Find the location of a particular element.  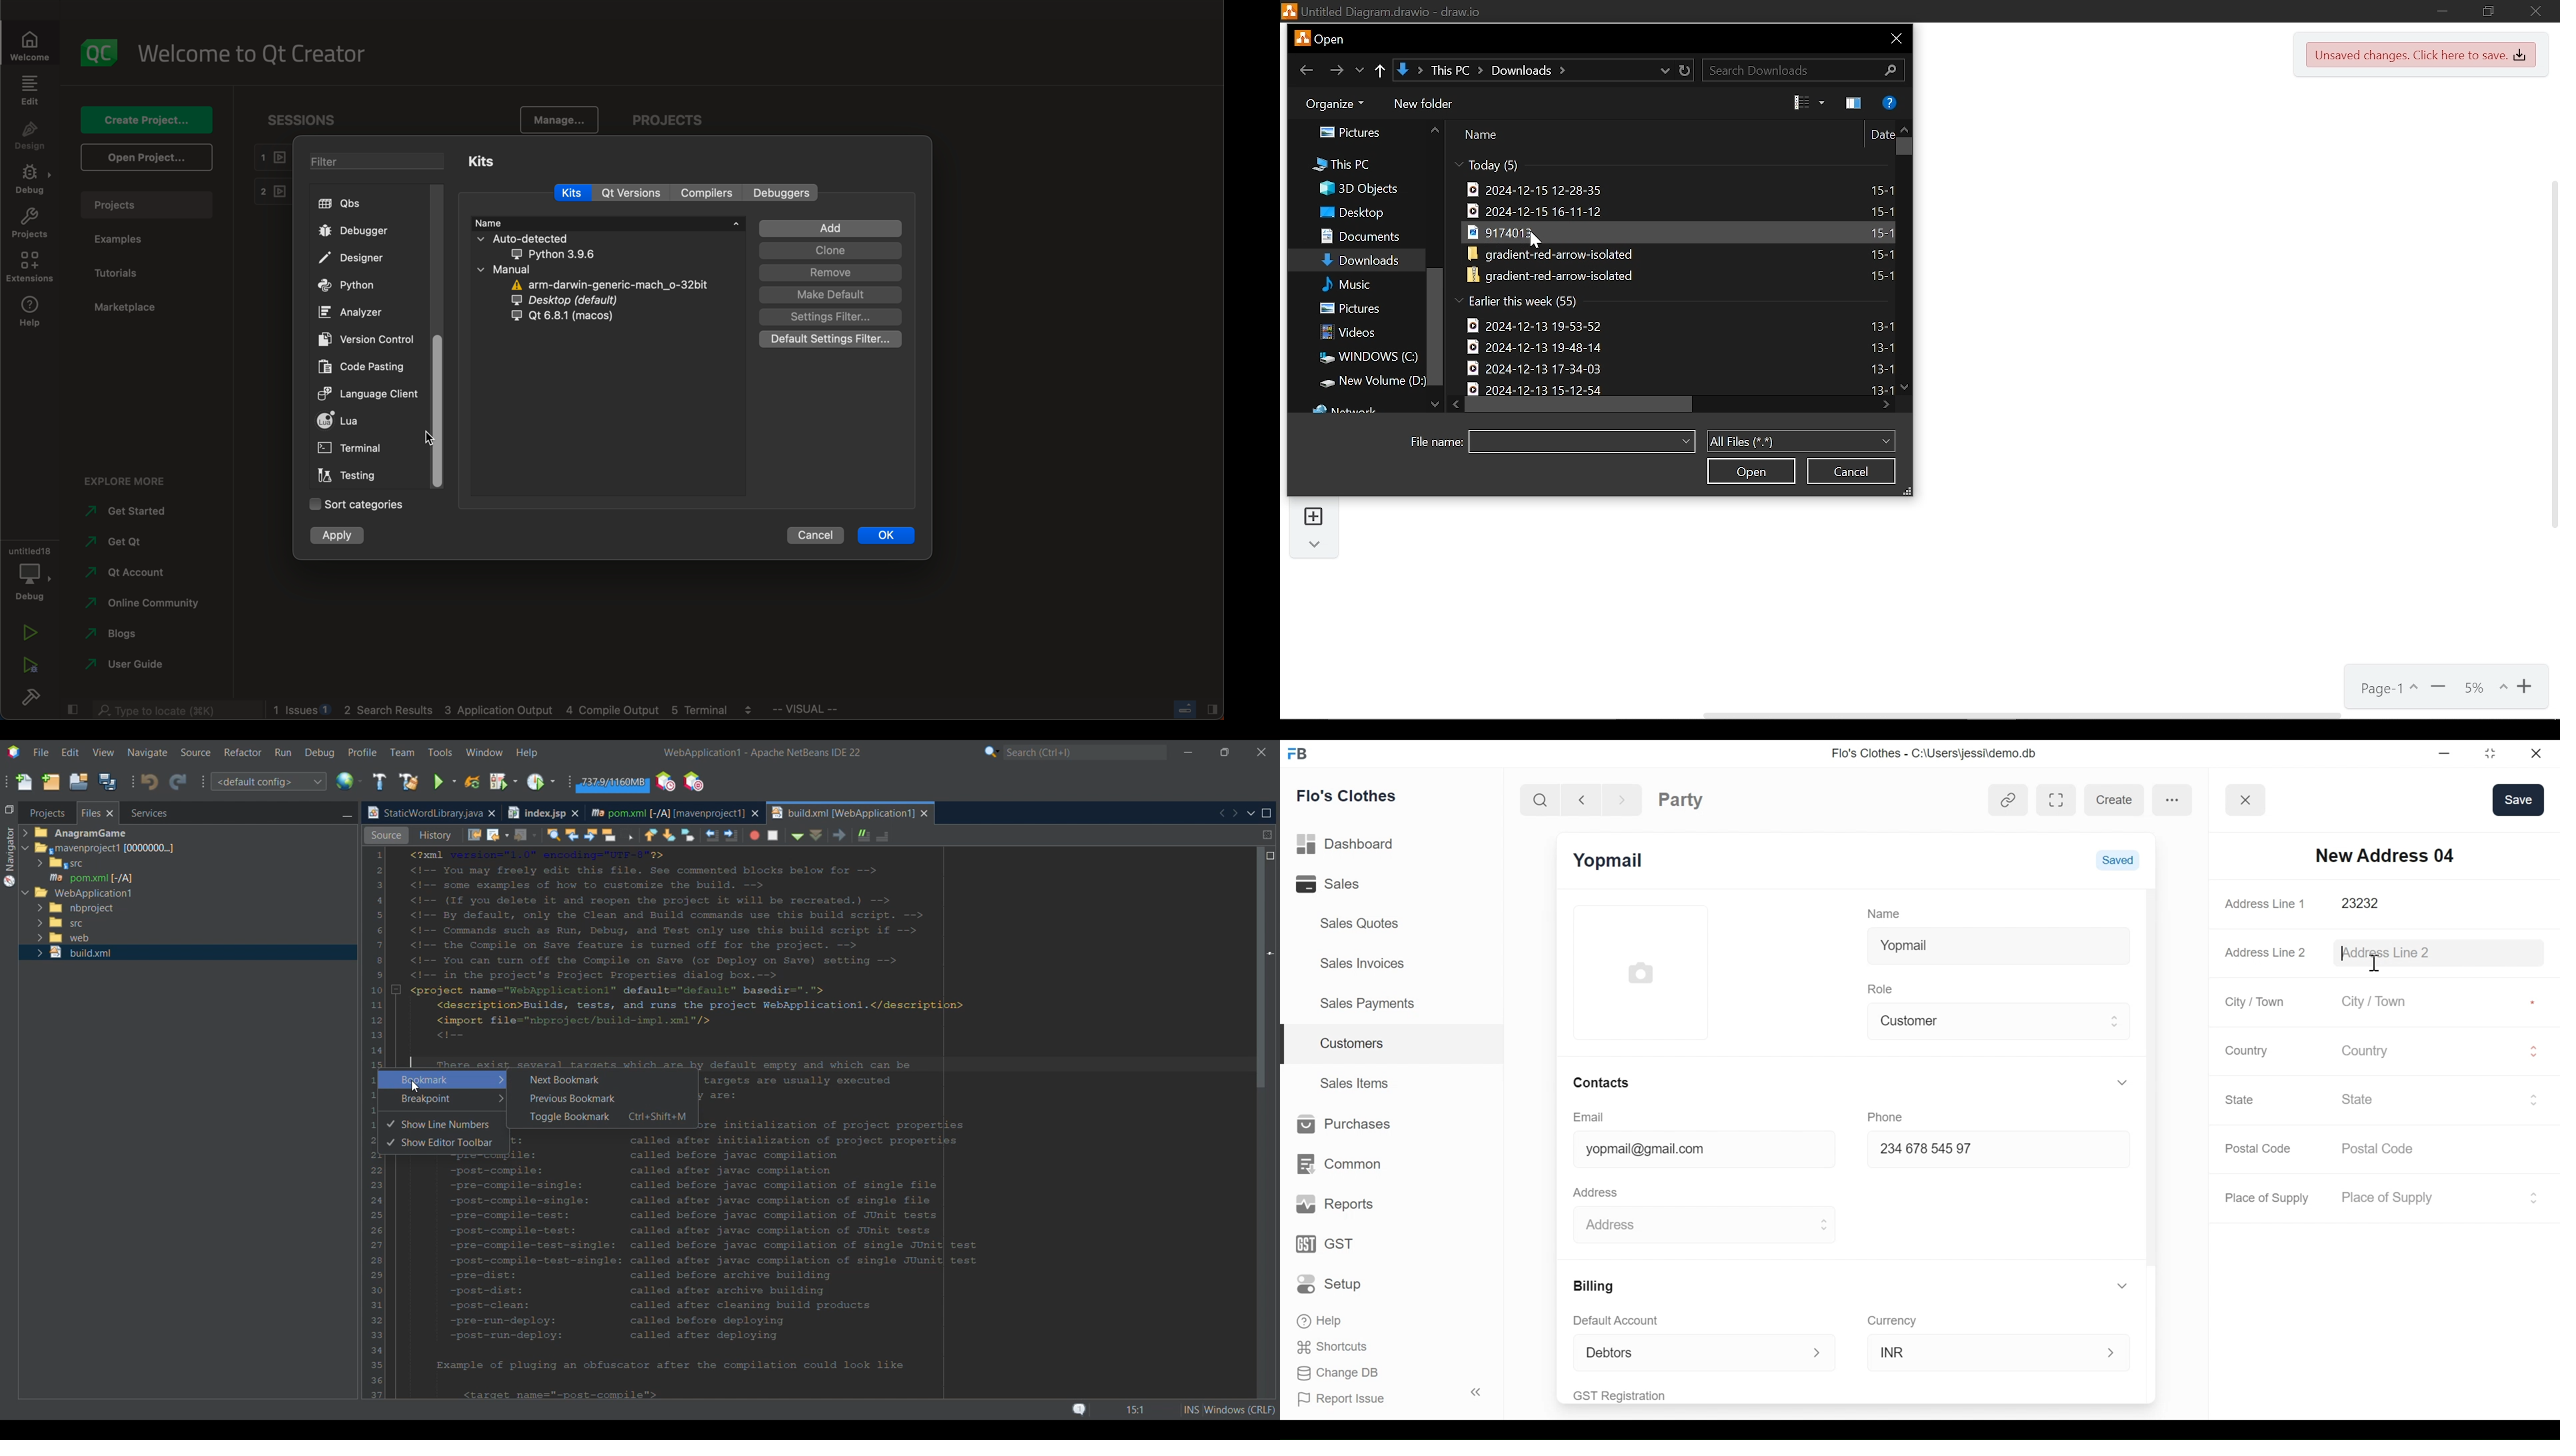

Other tab is located at coordinates (542, 813).